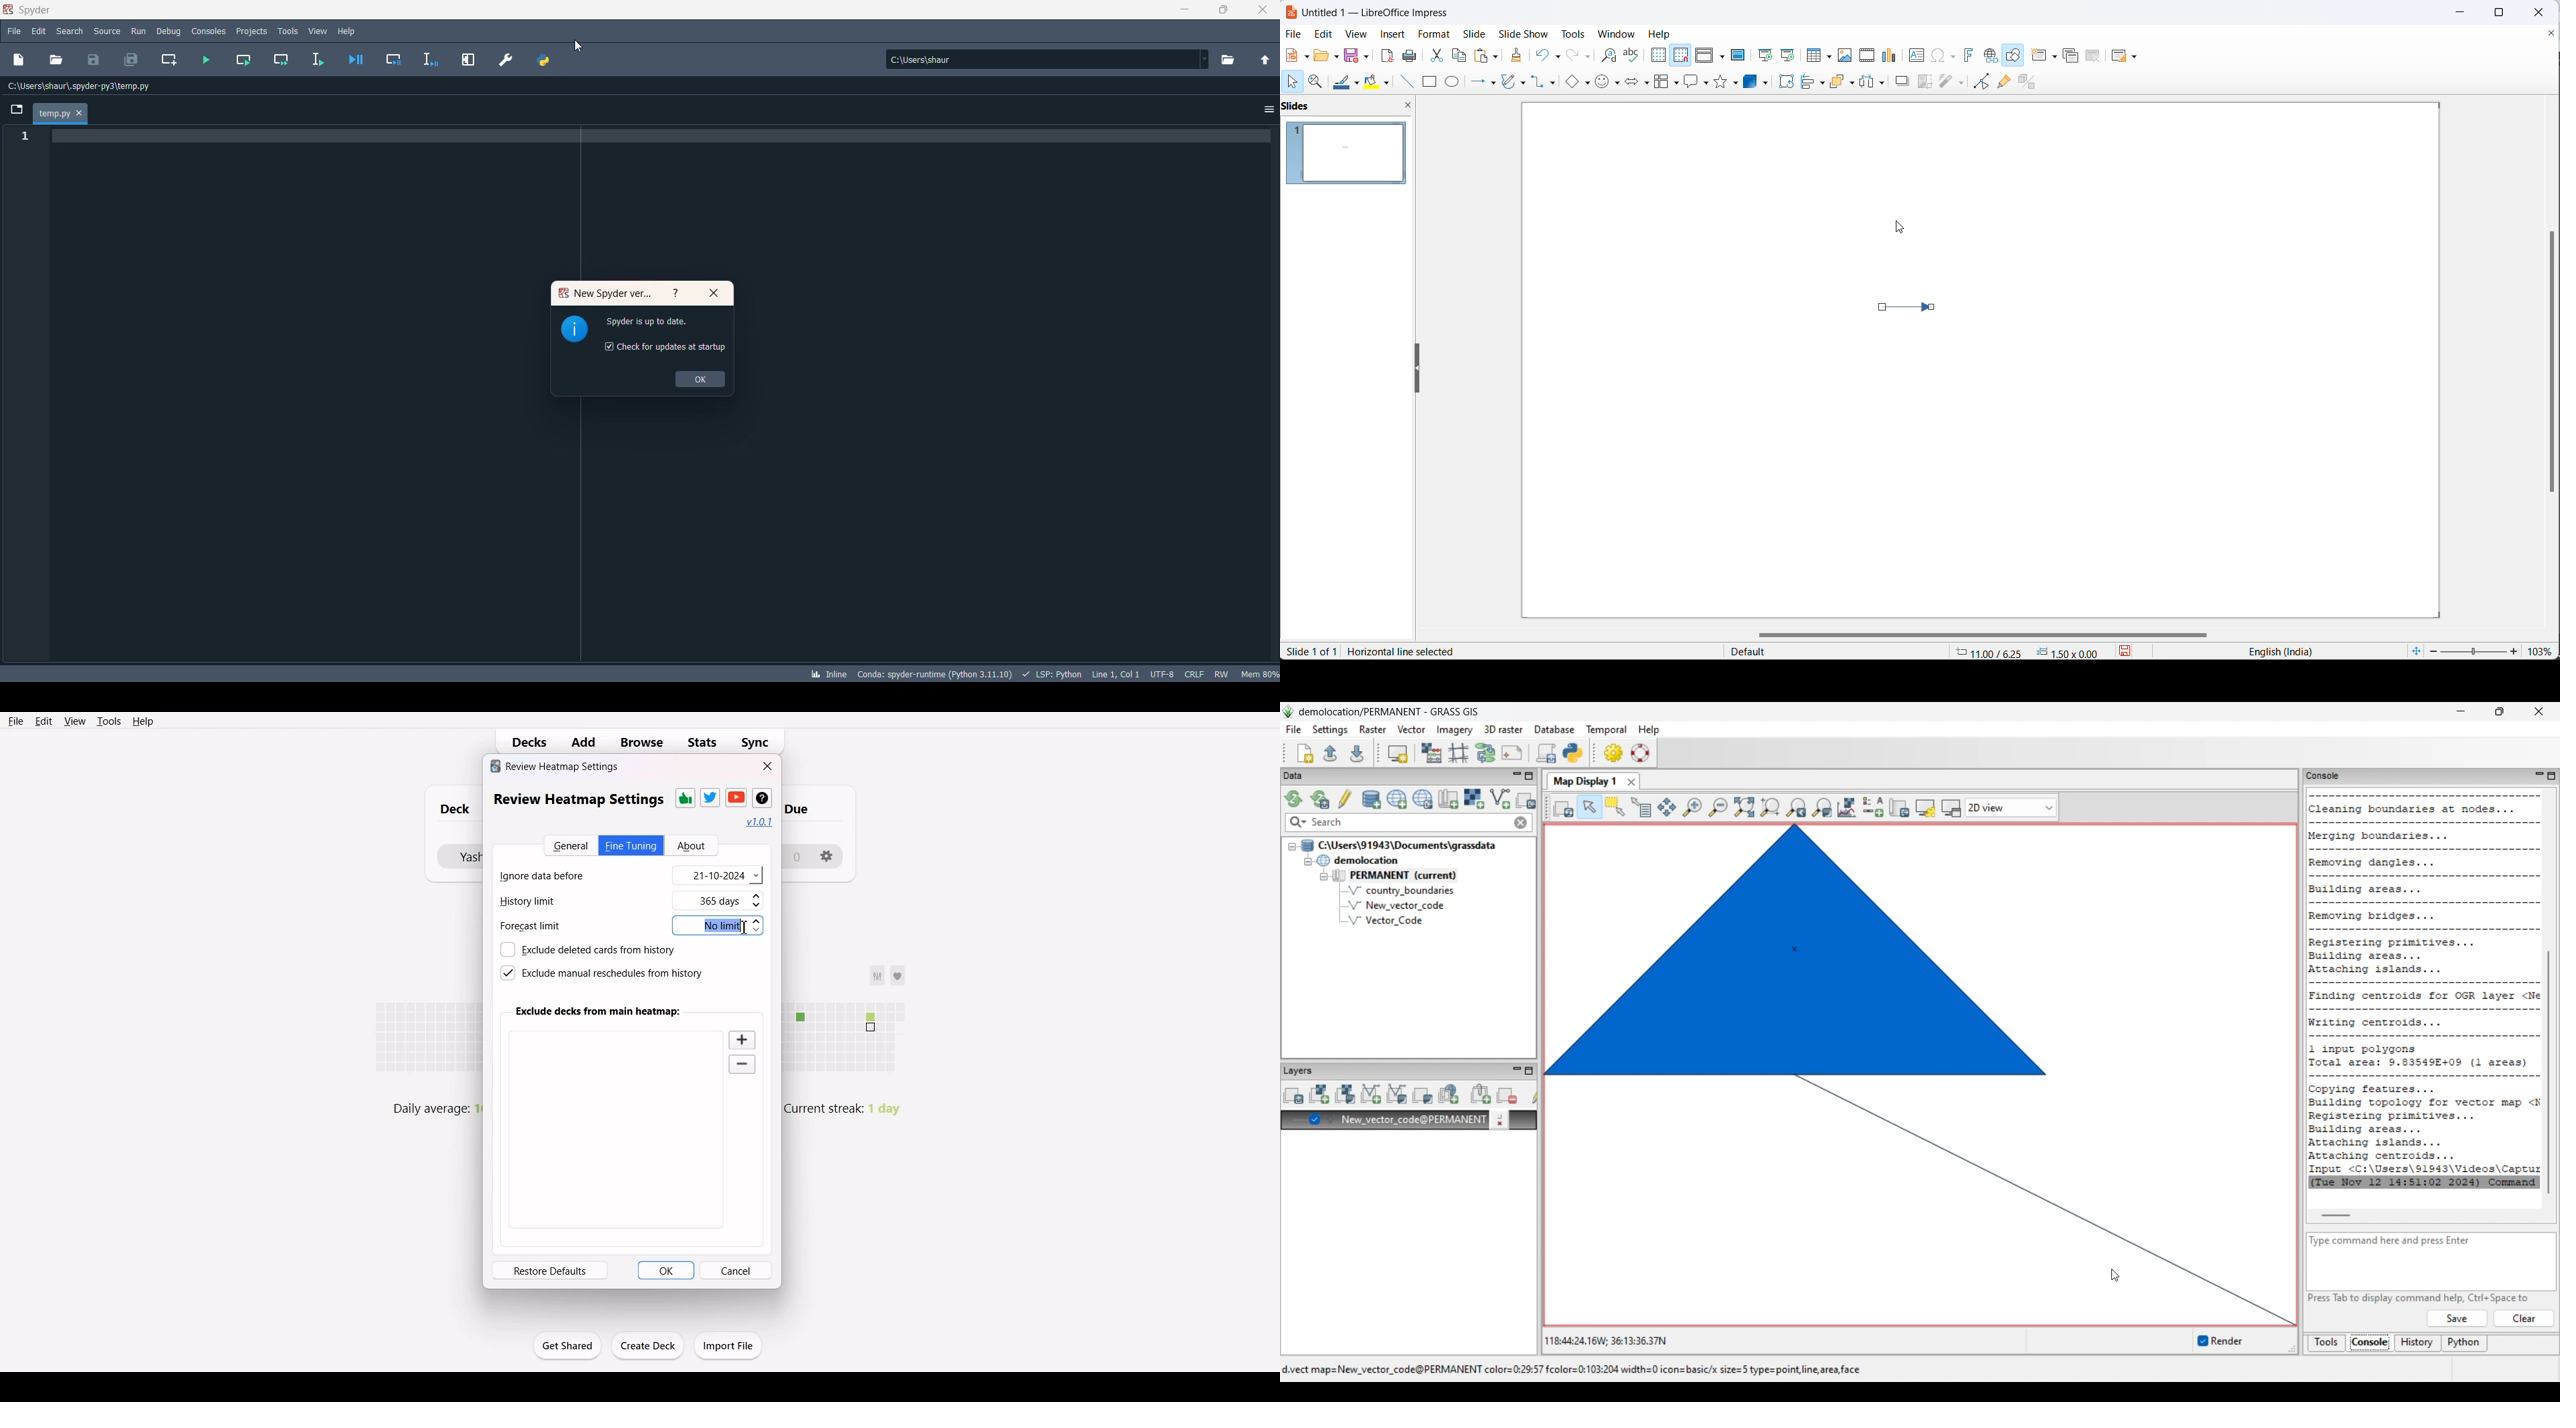 The image size is (2576, 1428). What do you see at coordinates (139, 31) in the screenshot?
I see `run` at bounding box center [139, 31].